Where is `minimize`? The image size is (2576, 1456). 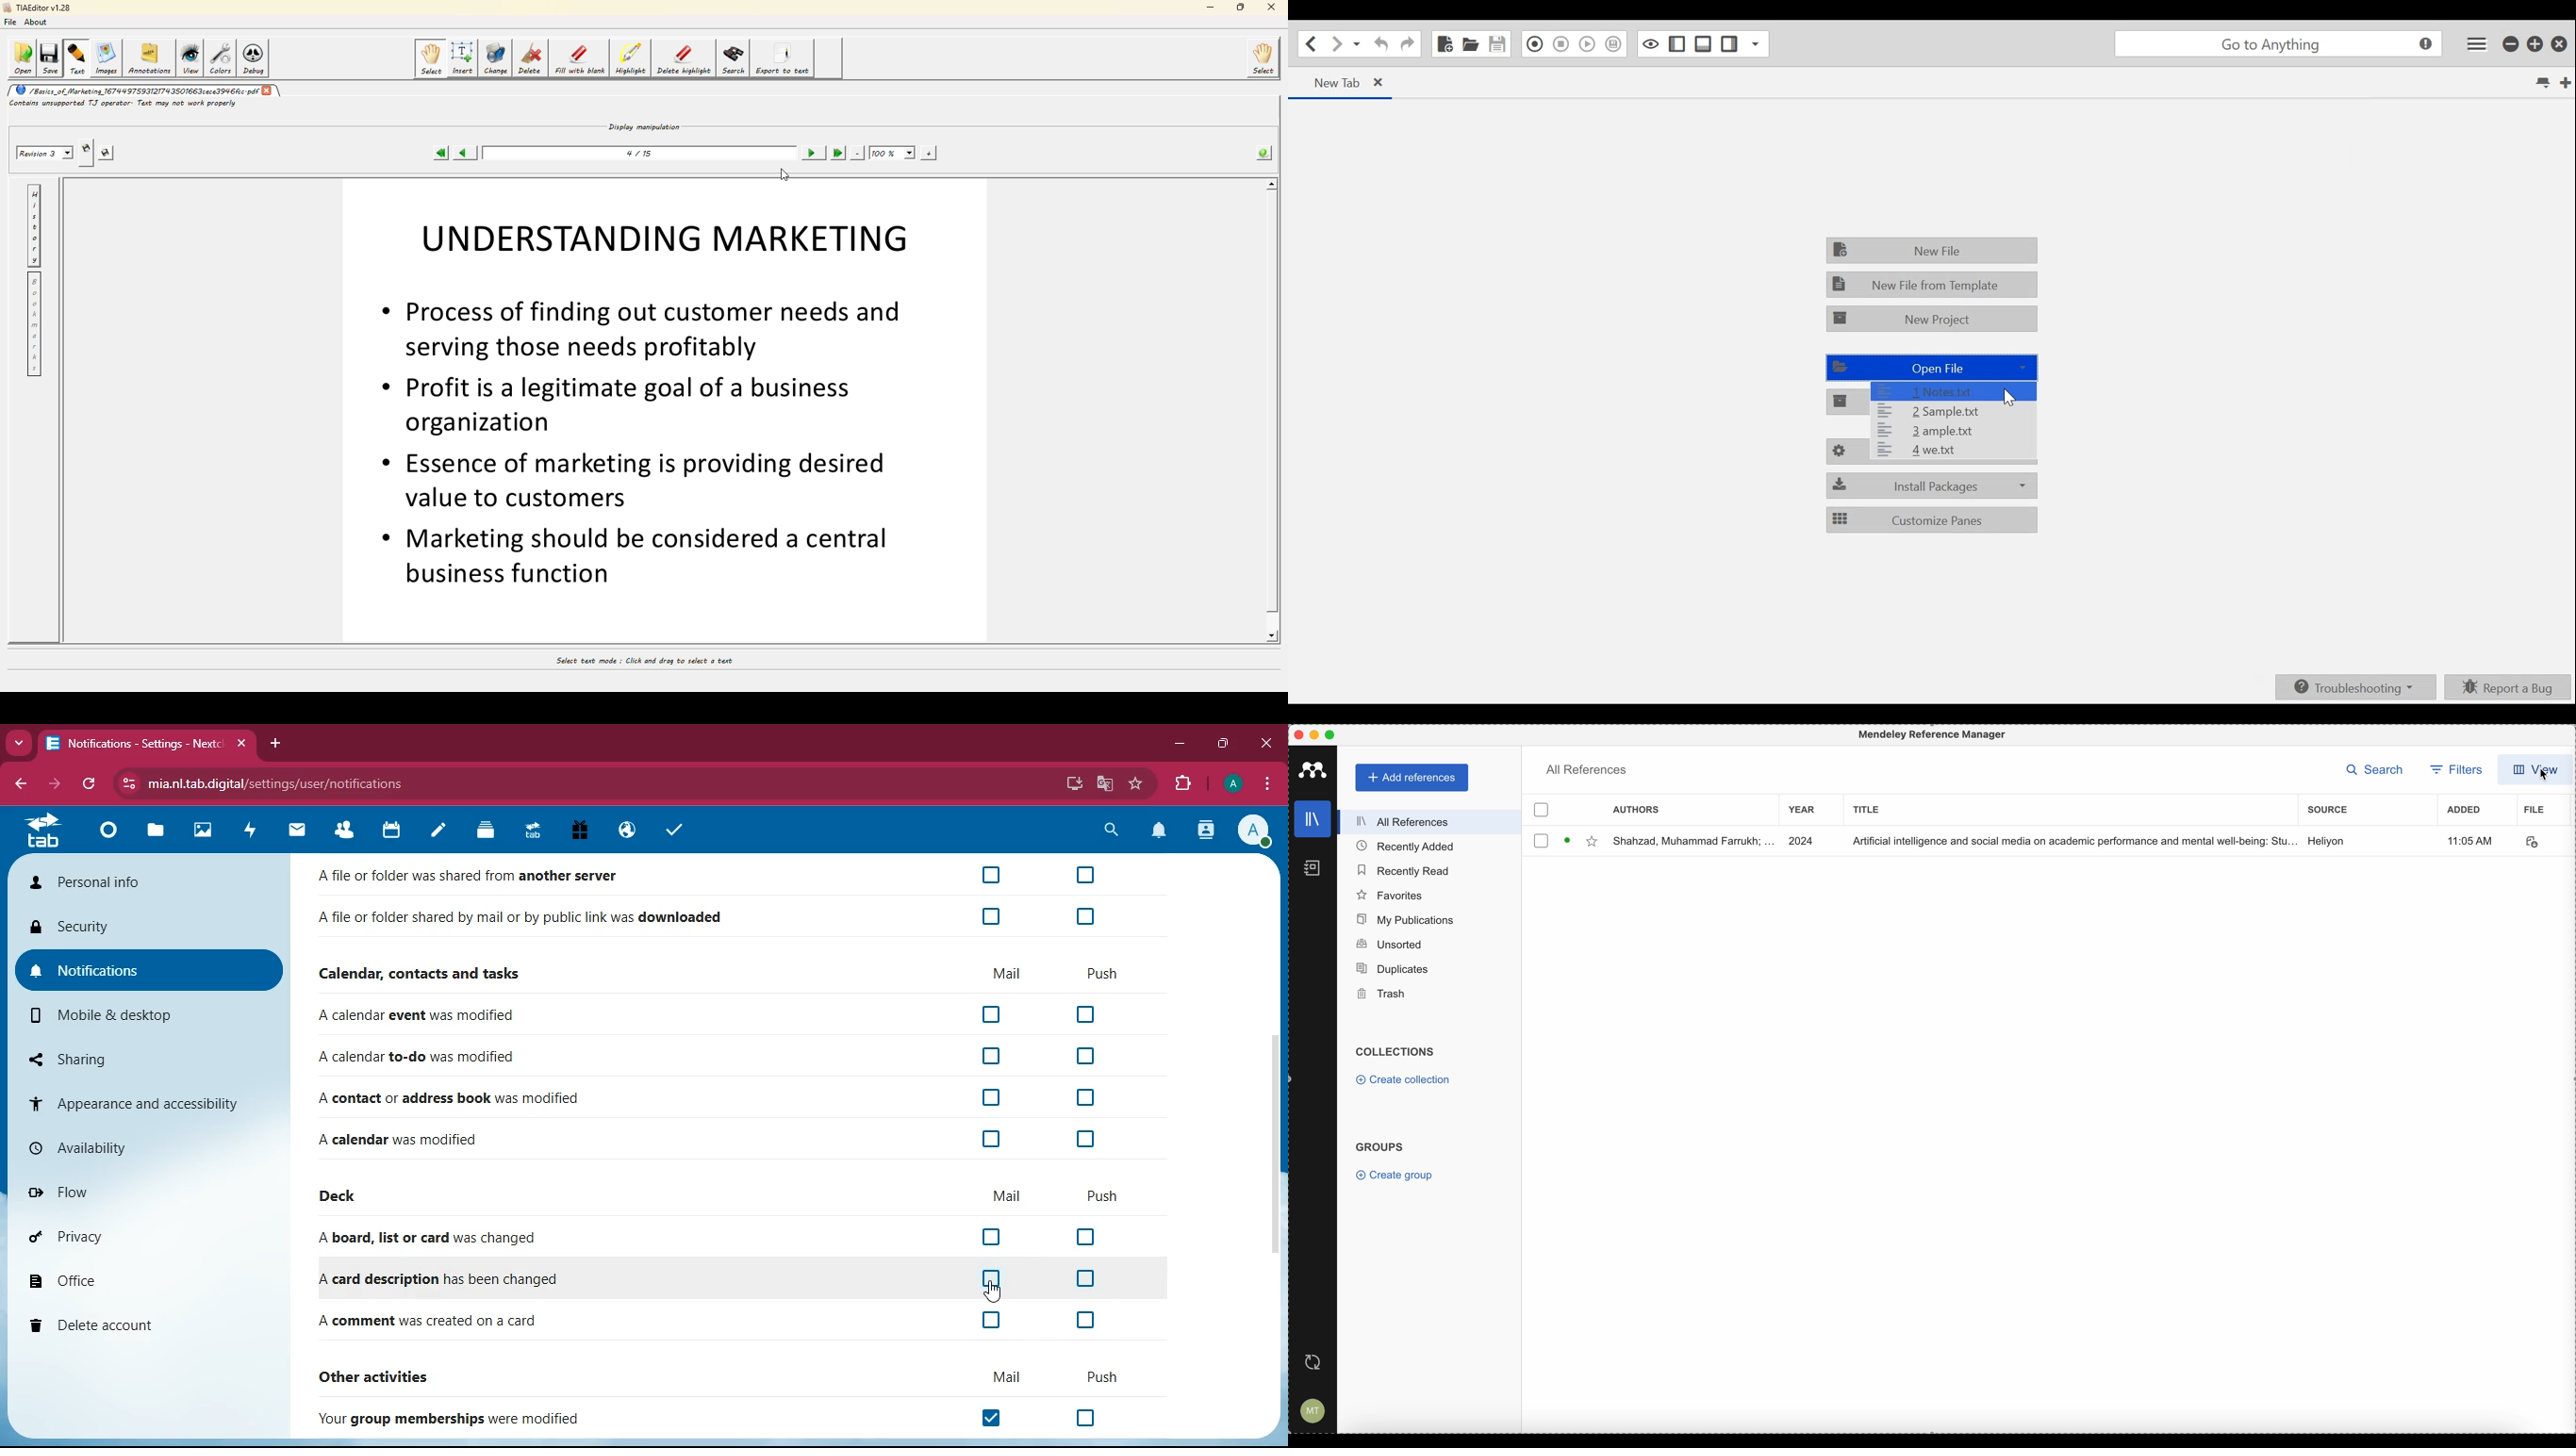 minimize is located at coordinates (1210, 7).